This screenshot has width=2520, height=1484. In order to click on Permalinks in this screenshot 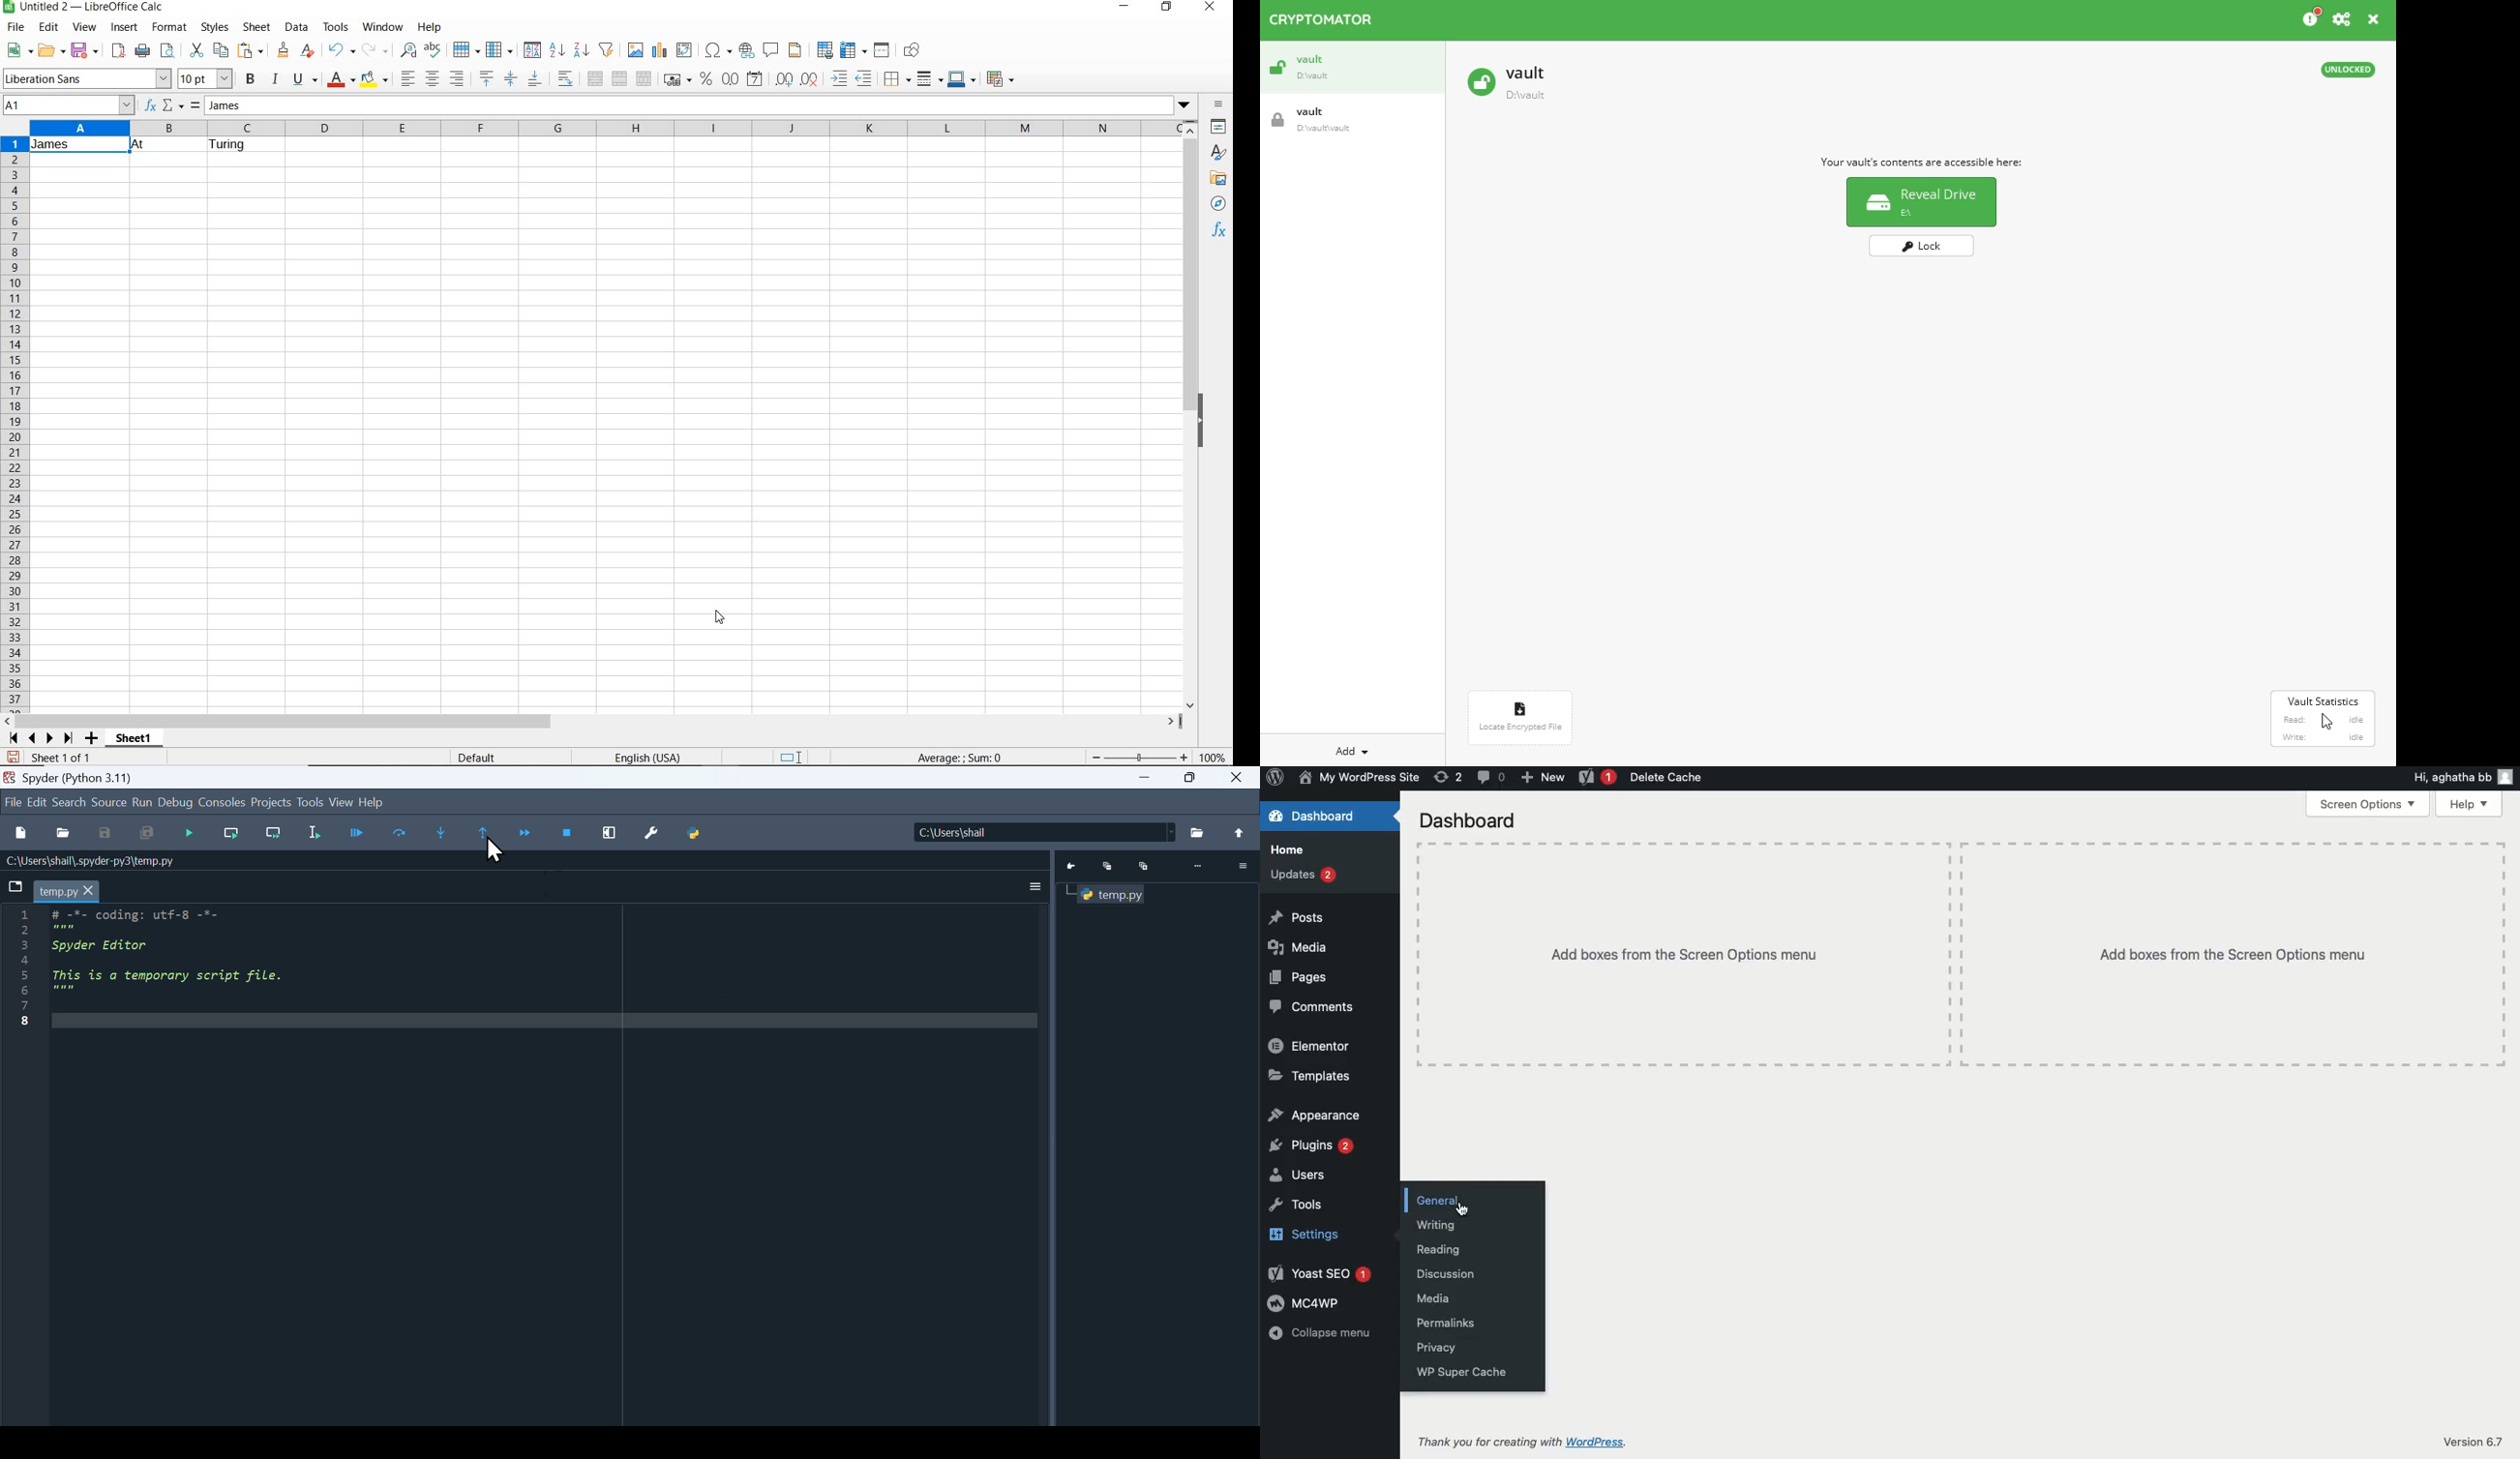, I will do `click(1442, 1323)`.